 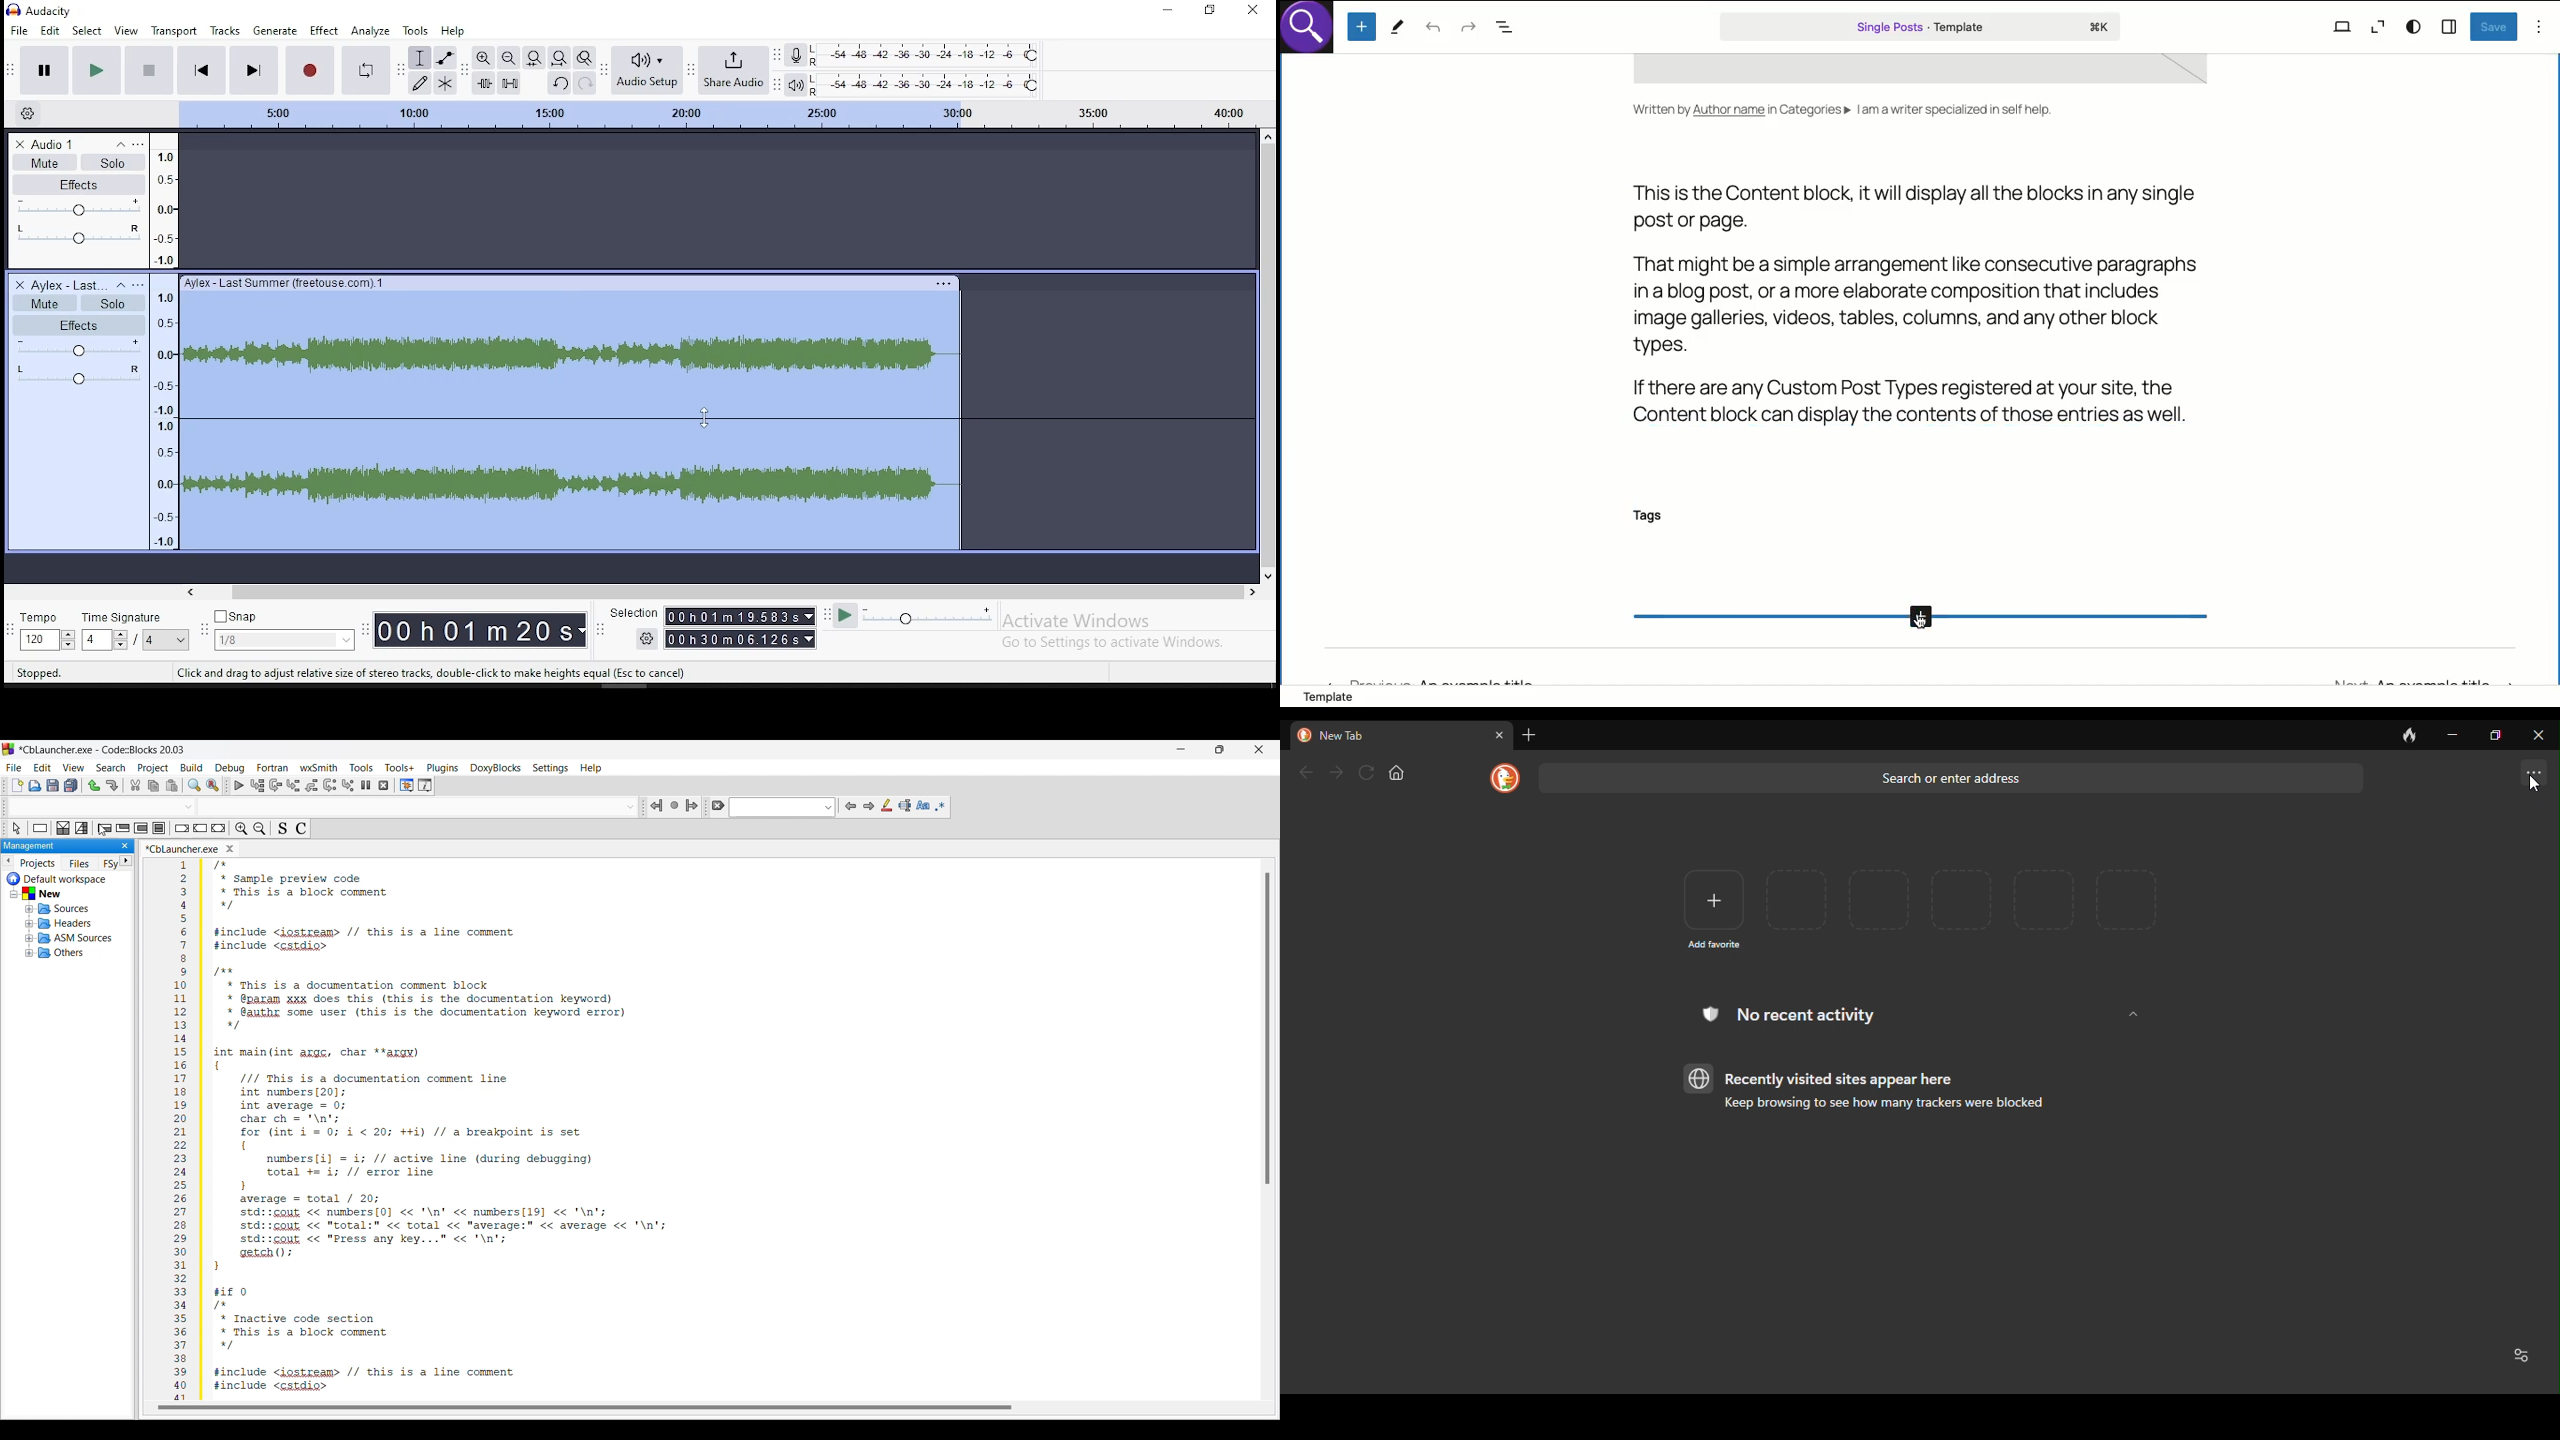 What do you see at coordinates (67, 1127) in the screenshot?
I see `Project tree panel added to interface` at bounding box center [67, 1127].